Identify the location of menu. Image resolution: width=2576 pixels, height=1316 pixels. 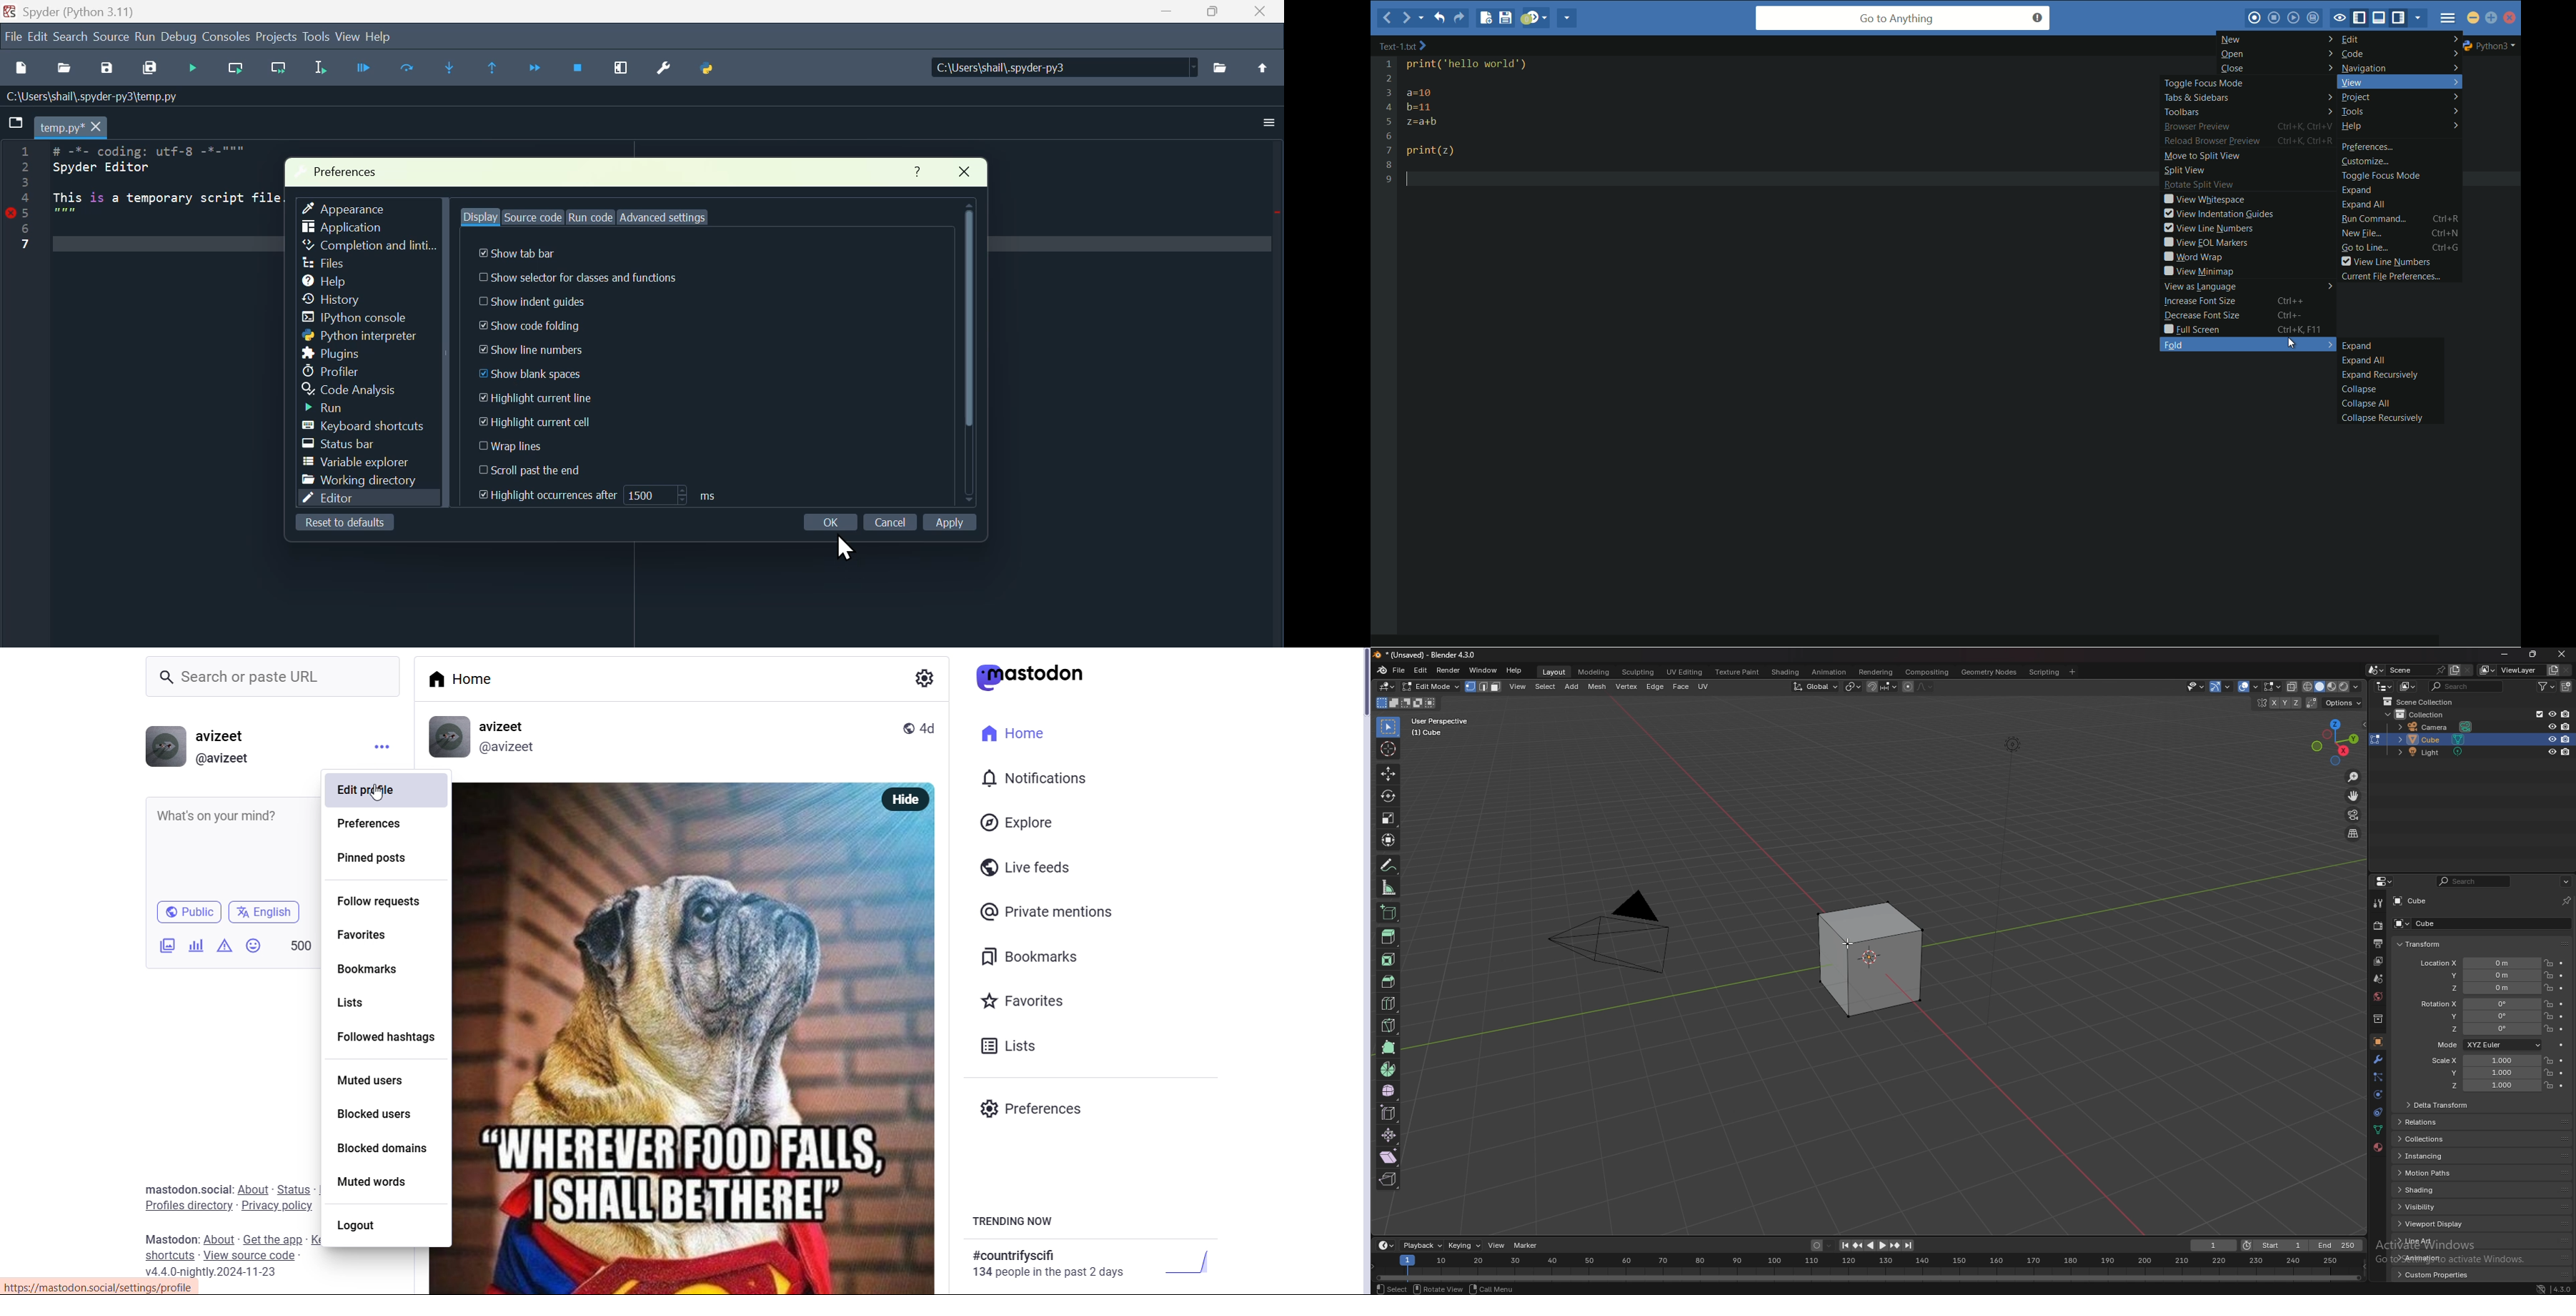
(378, 750).